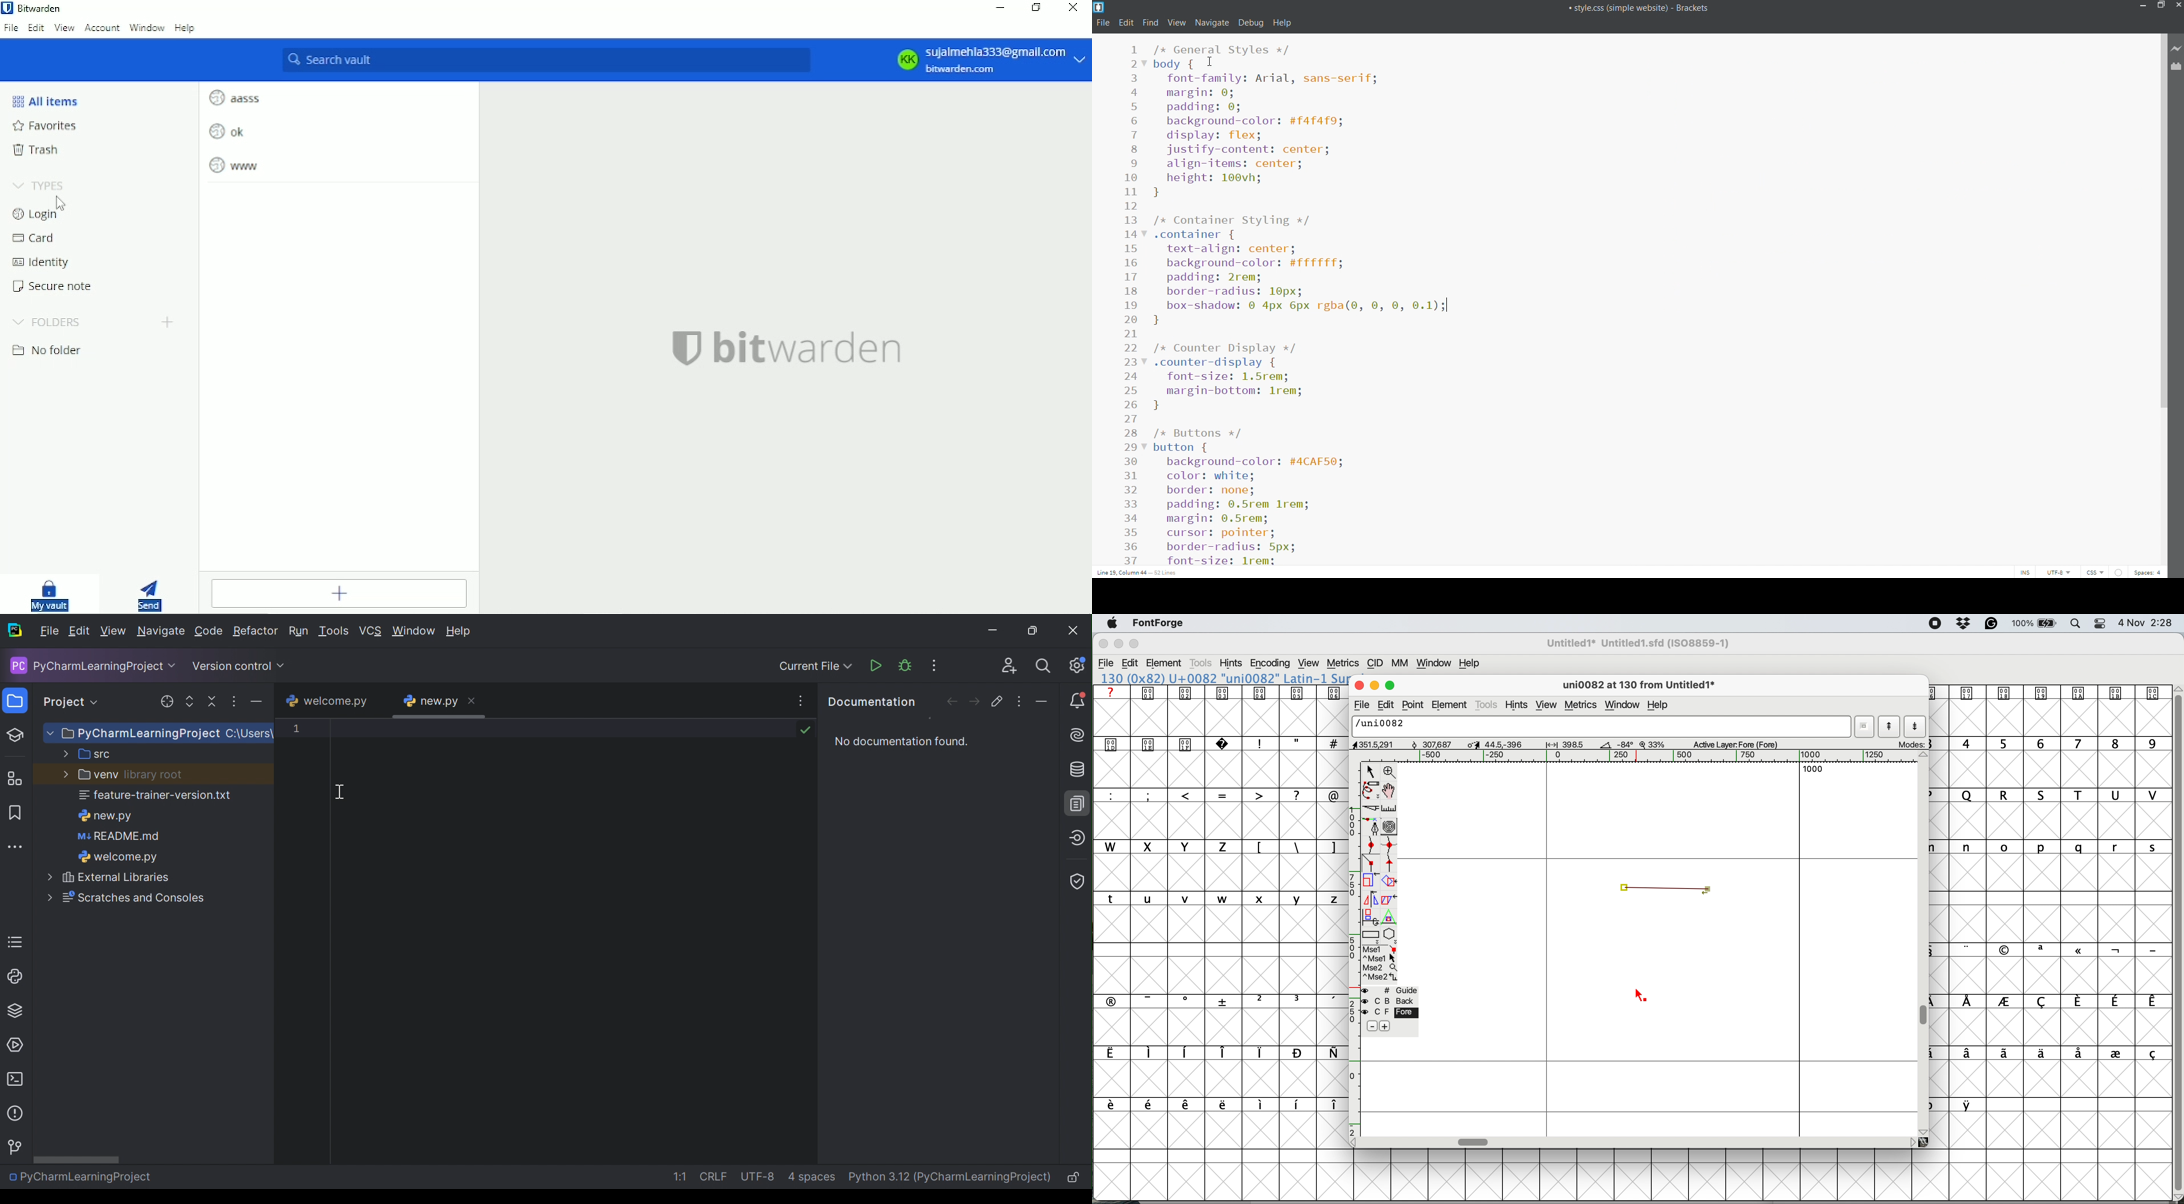  What do you see at coordinates (1371, 882) in the screenshot?
I see `scale the selection` at bounding box center [1371, 882].